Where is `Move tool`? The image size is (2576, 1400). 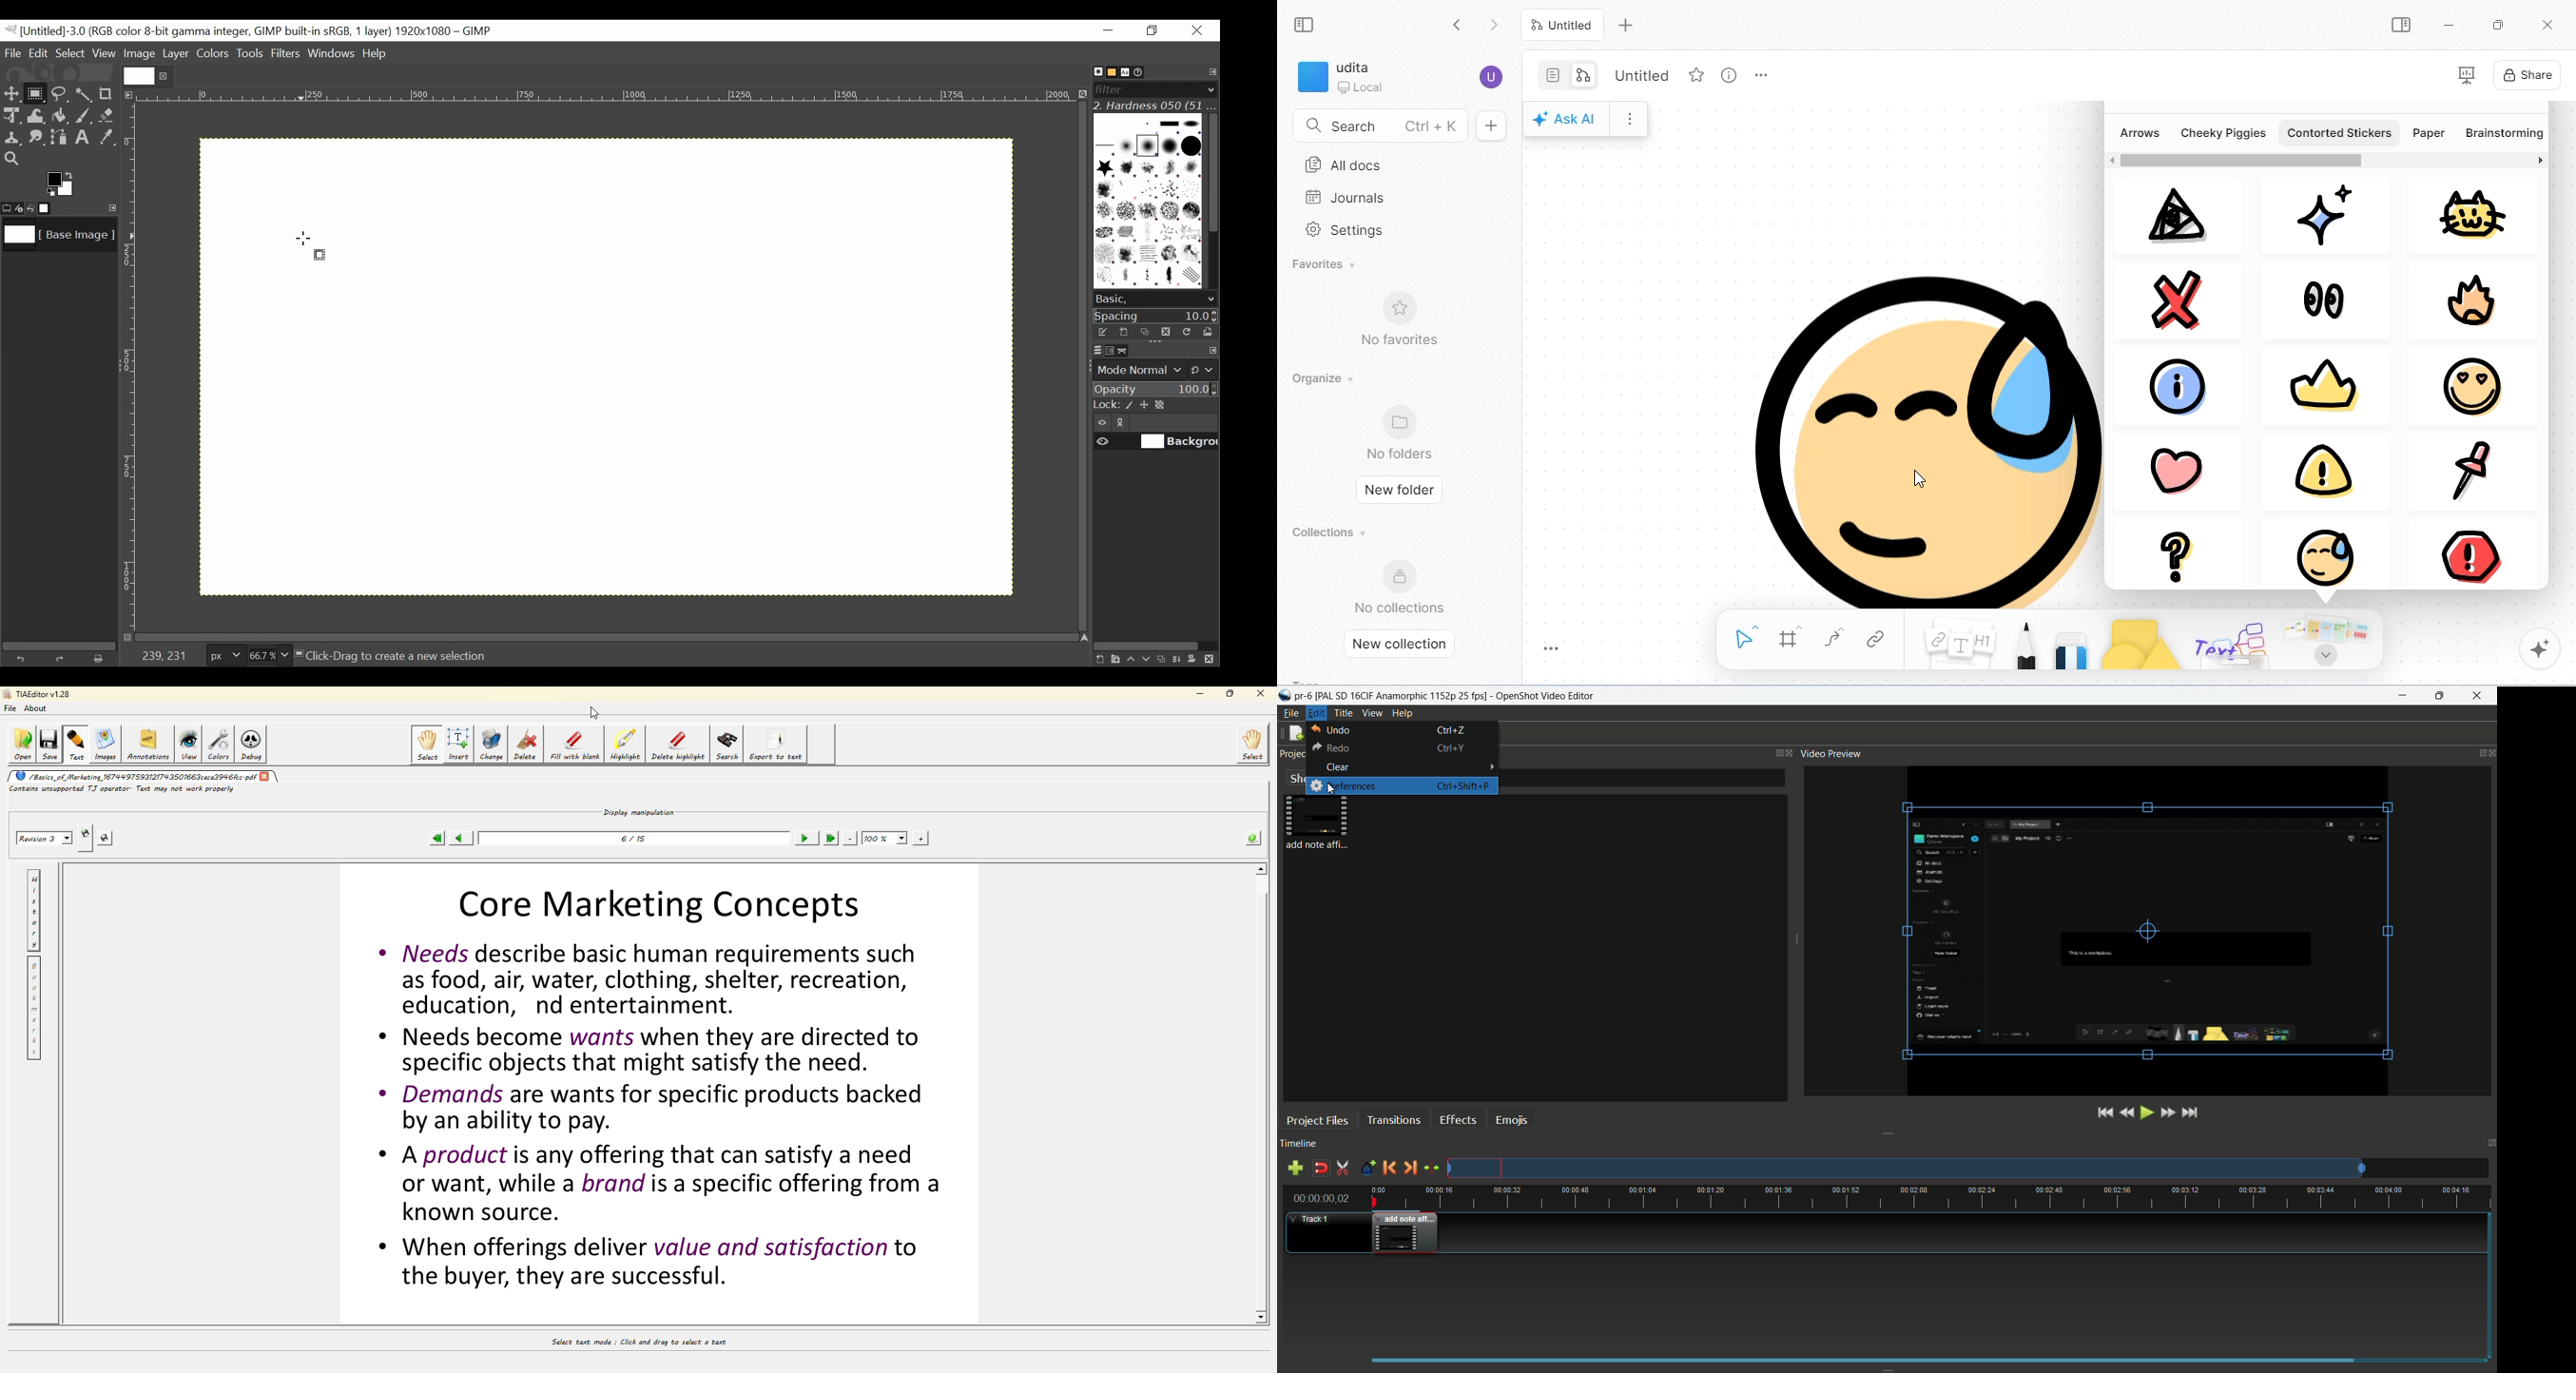
Move tool is located at coordinates (11, 92).